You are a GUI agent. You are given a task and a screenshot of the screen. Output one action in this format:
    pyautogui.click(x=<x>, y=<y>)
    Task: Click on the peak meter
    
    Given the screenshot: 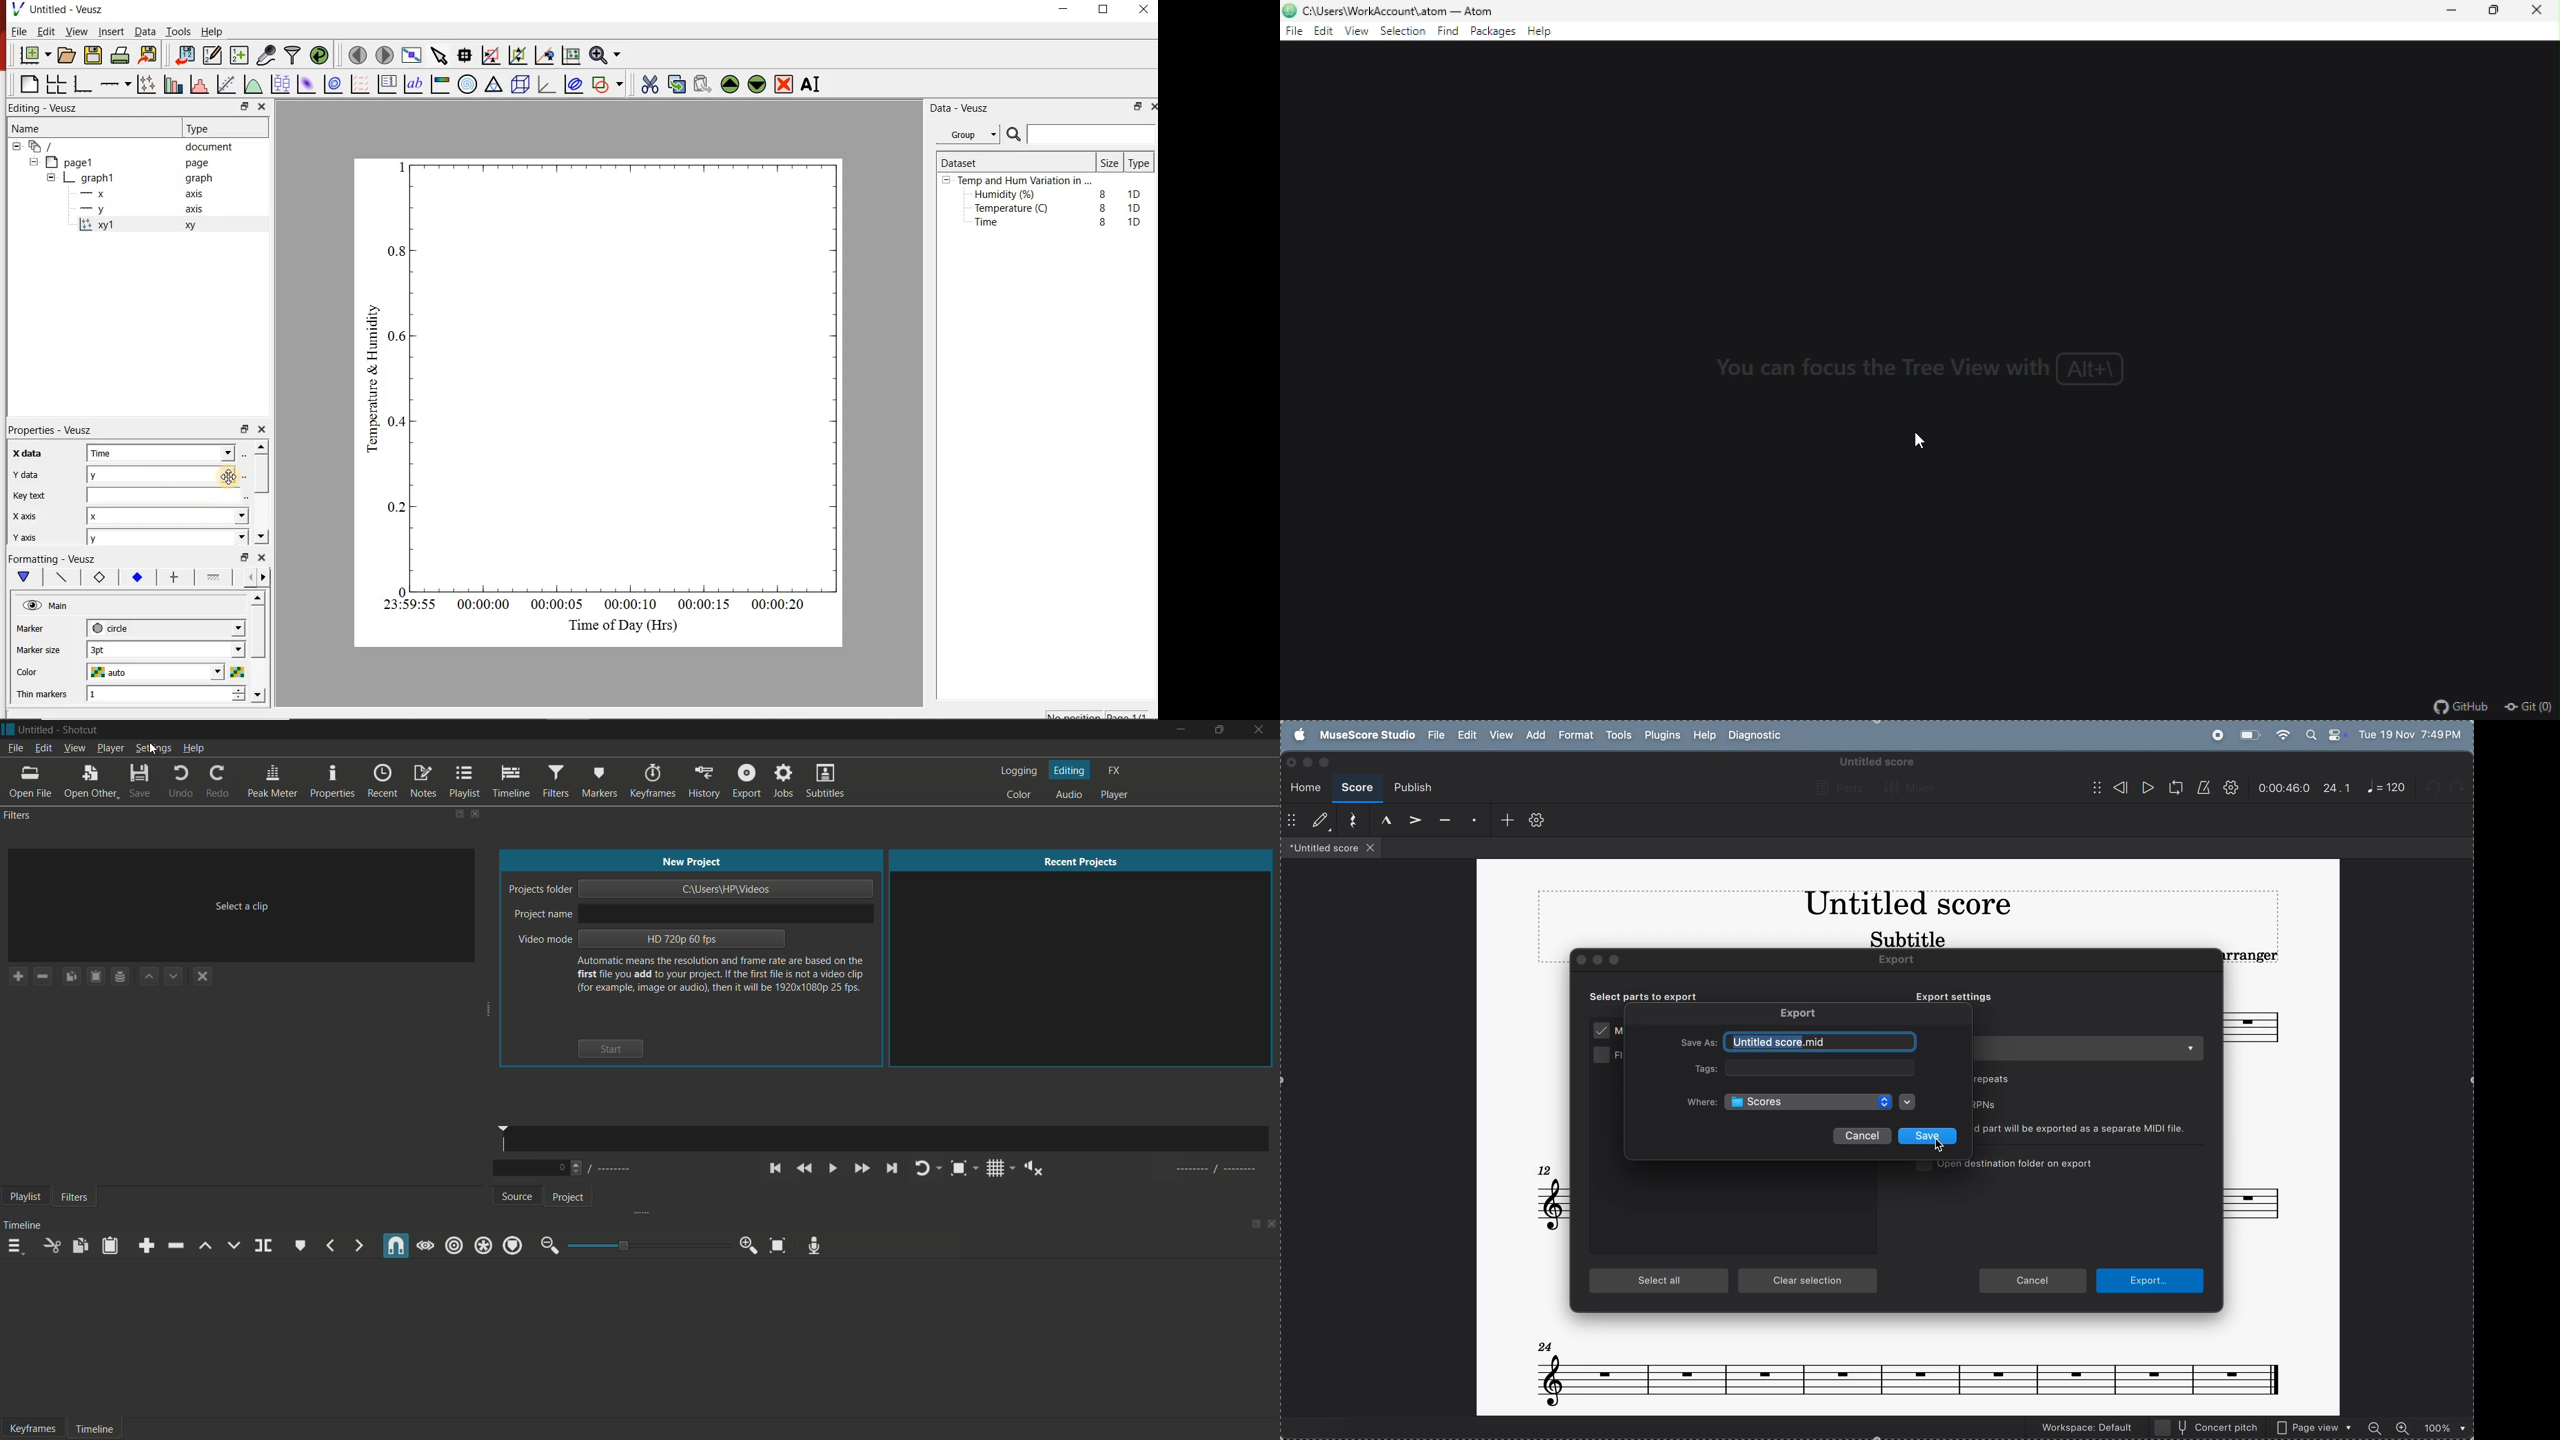 What is the action you would take?
    pyautogui.click(x=274, y=782)
    